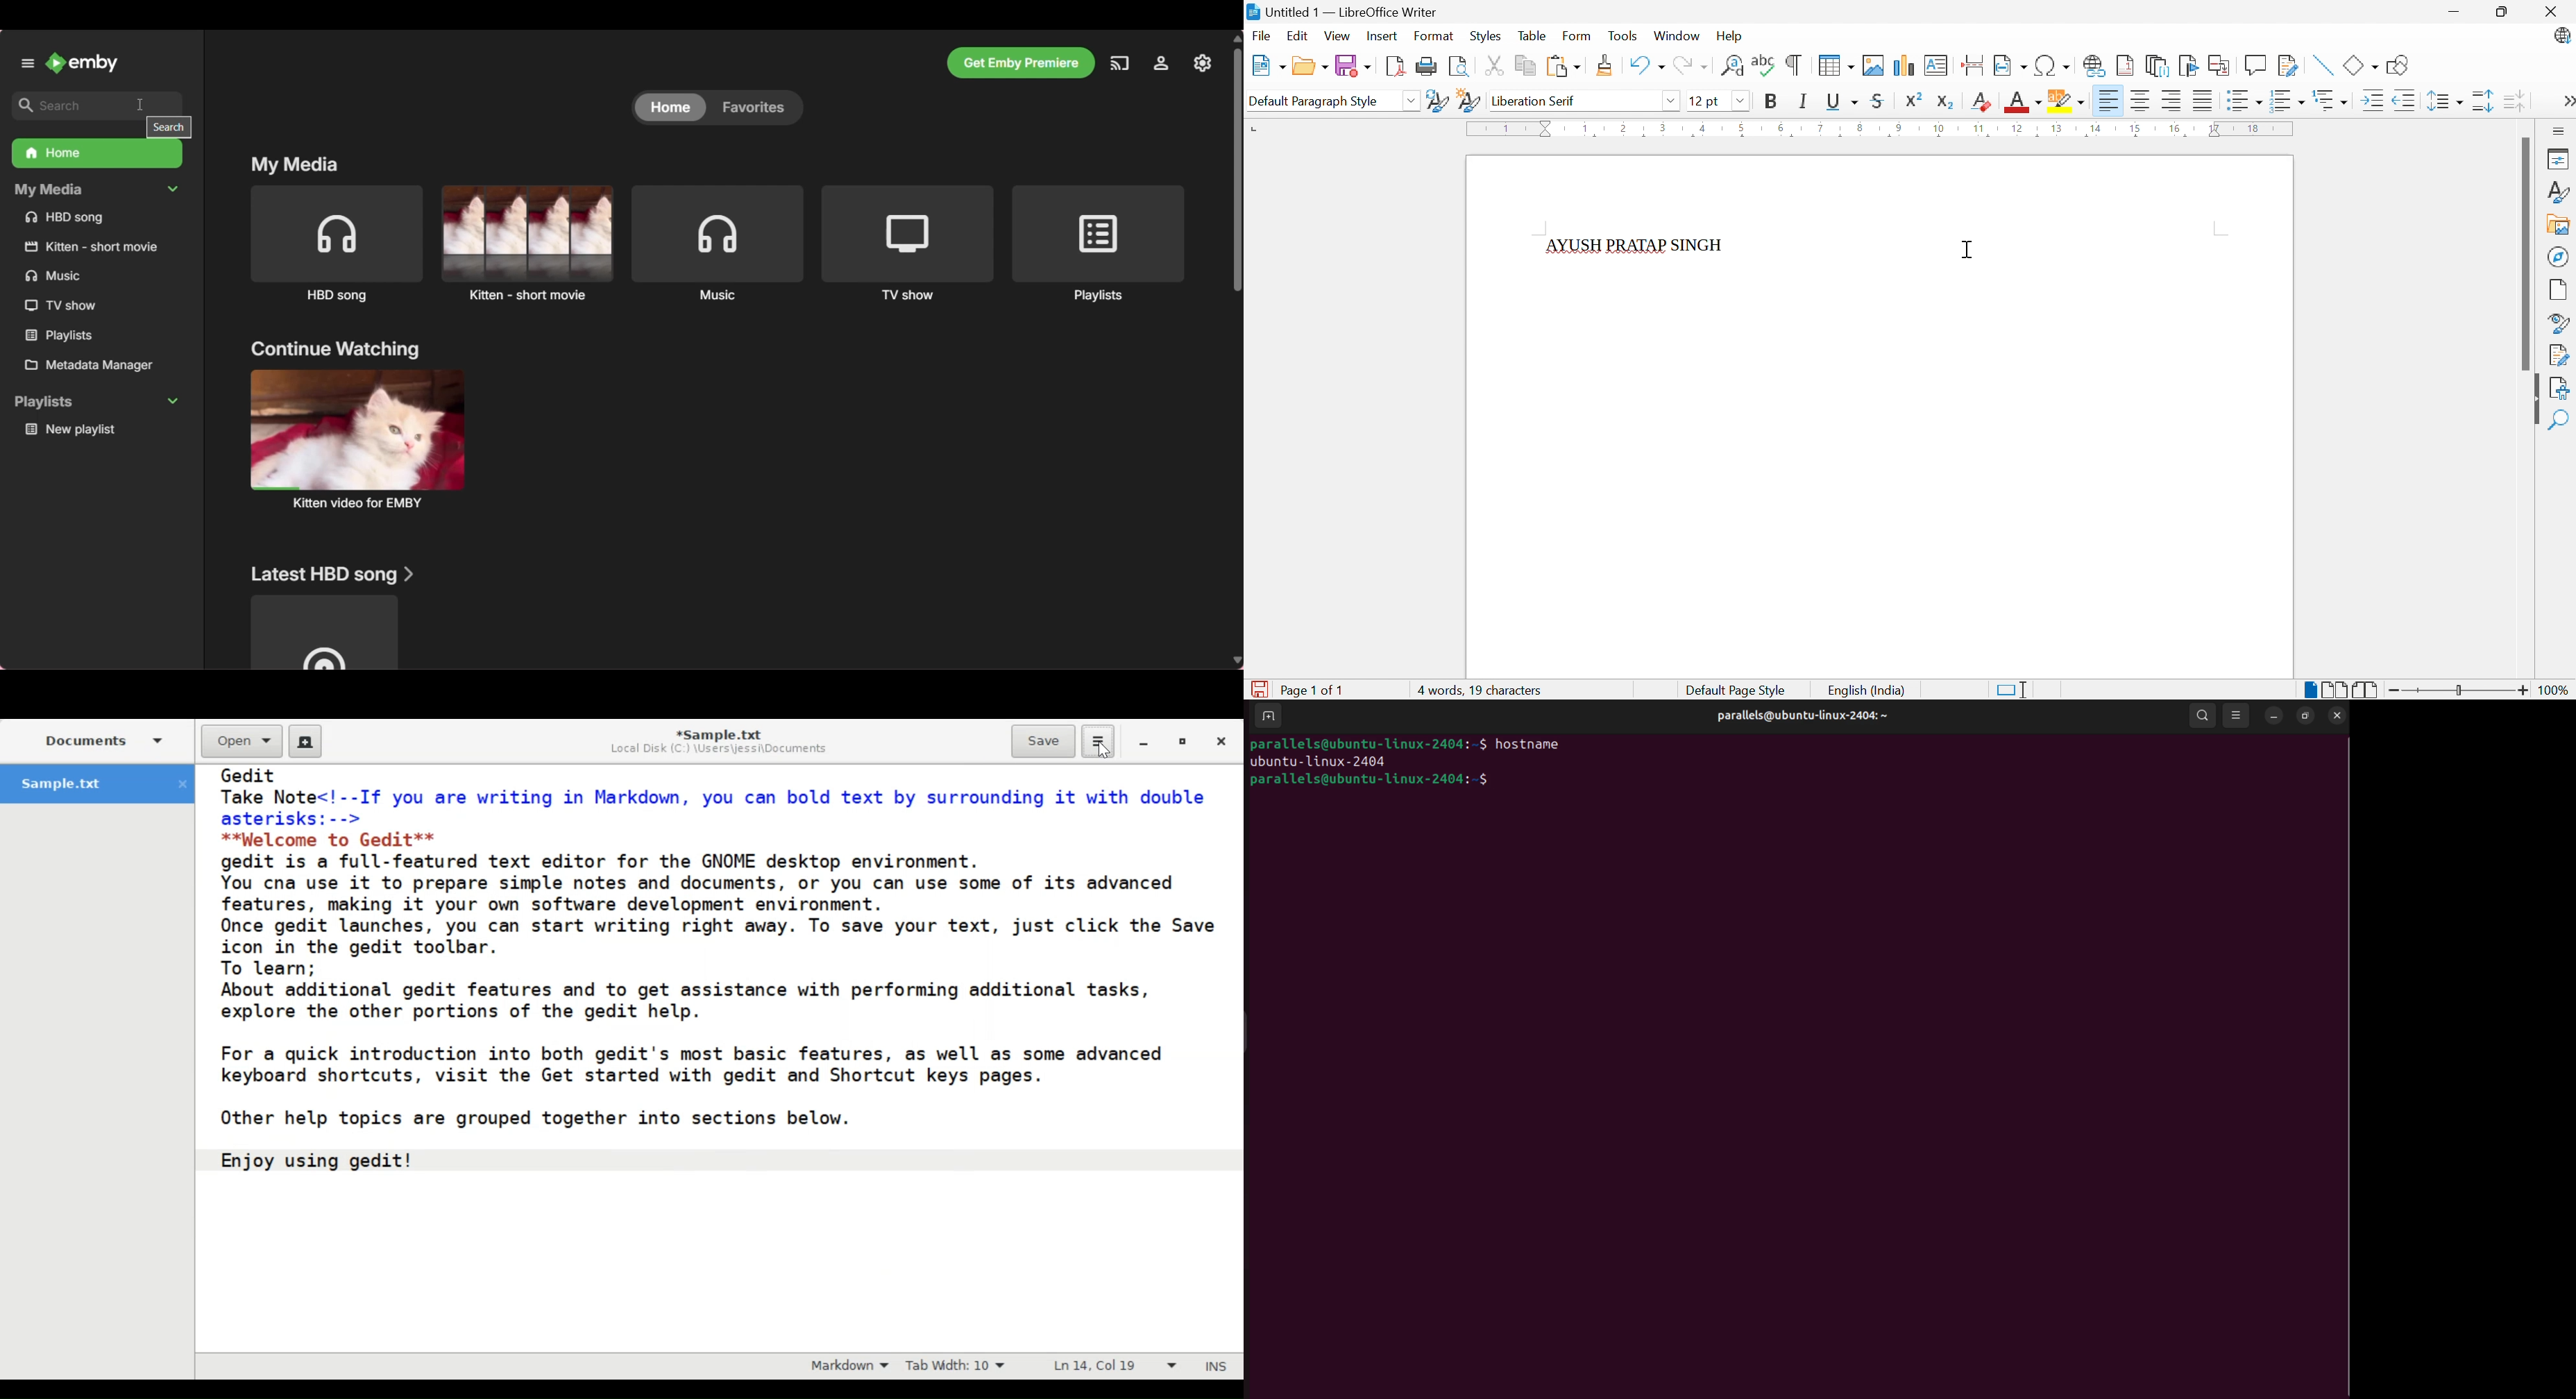 The image size is (2576, 1400). I want to click on Tools, so click(1623, 35).